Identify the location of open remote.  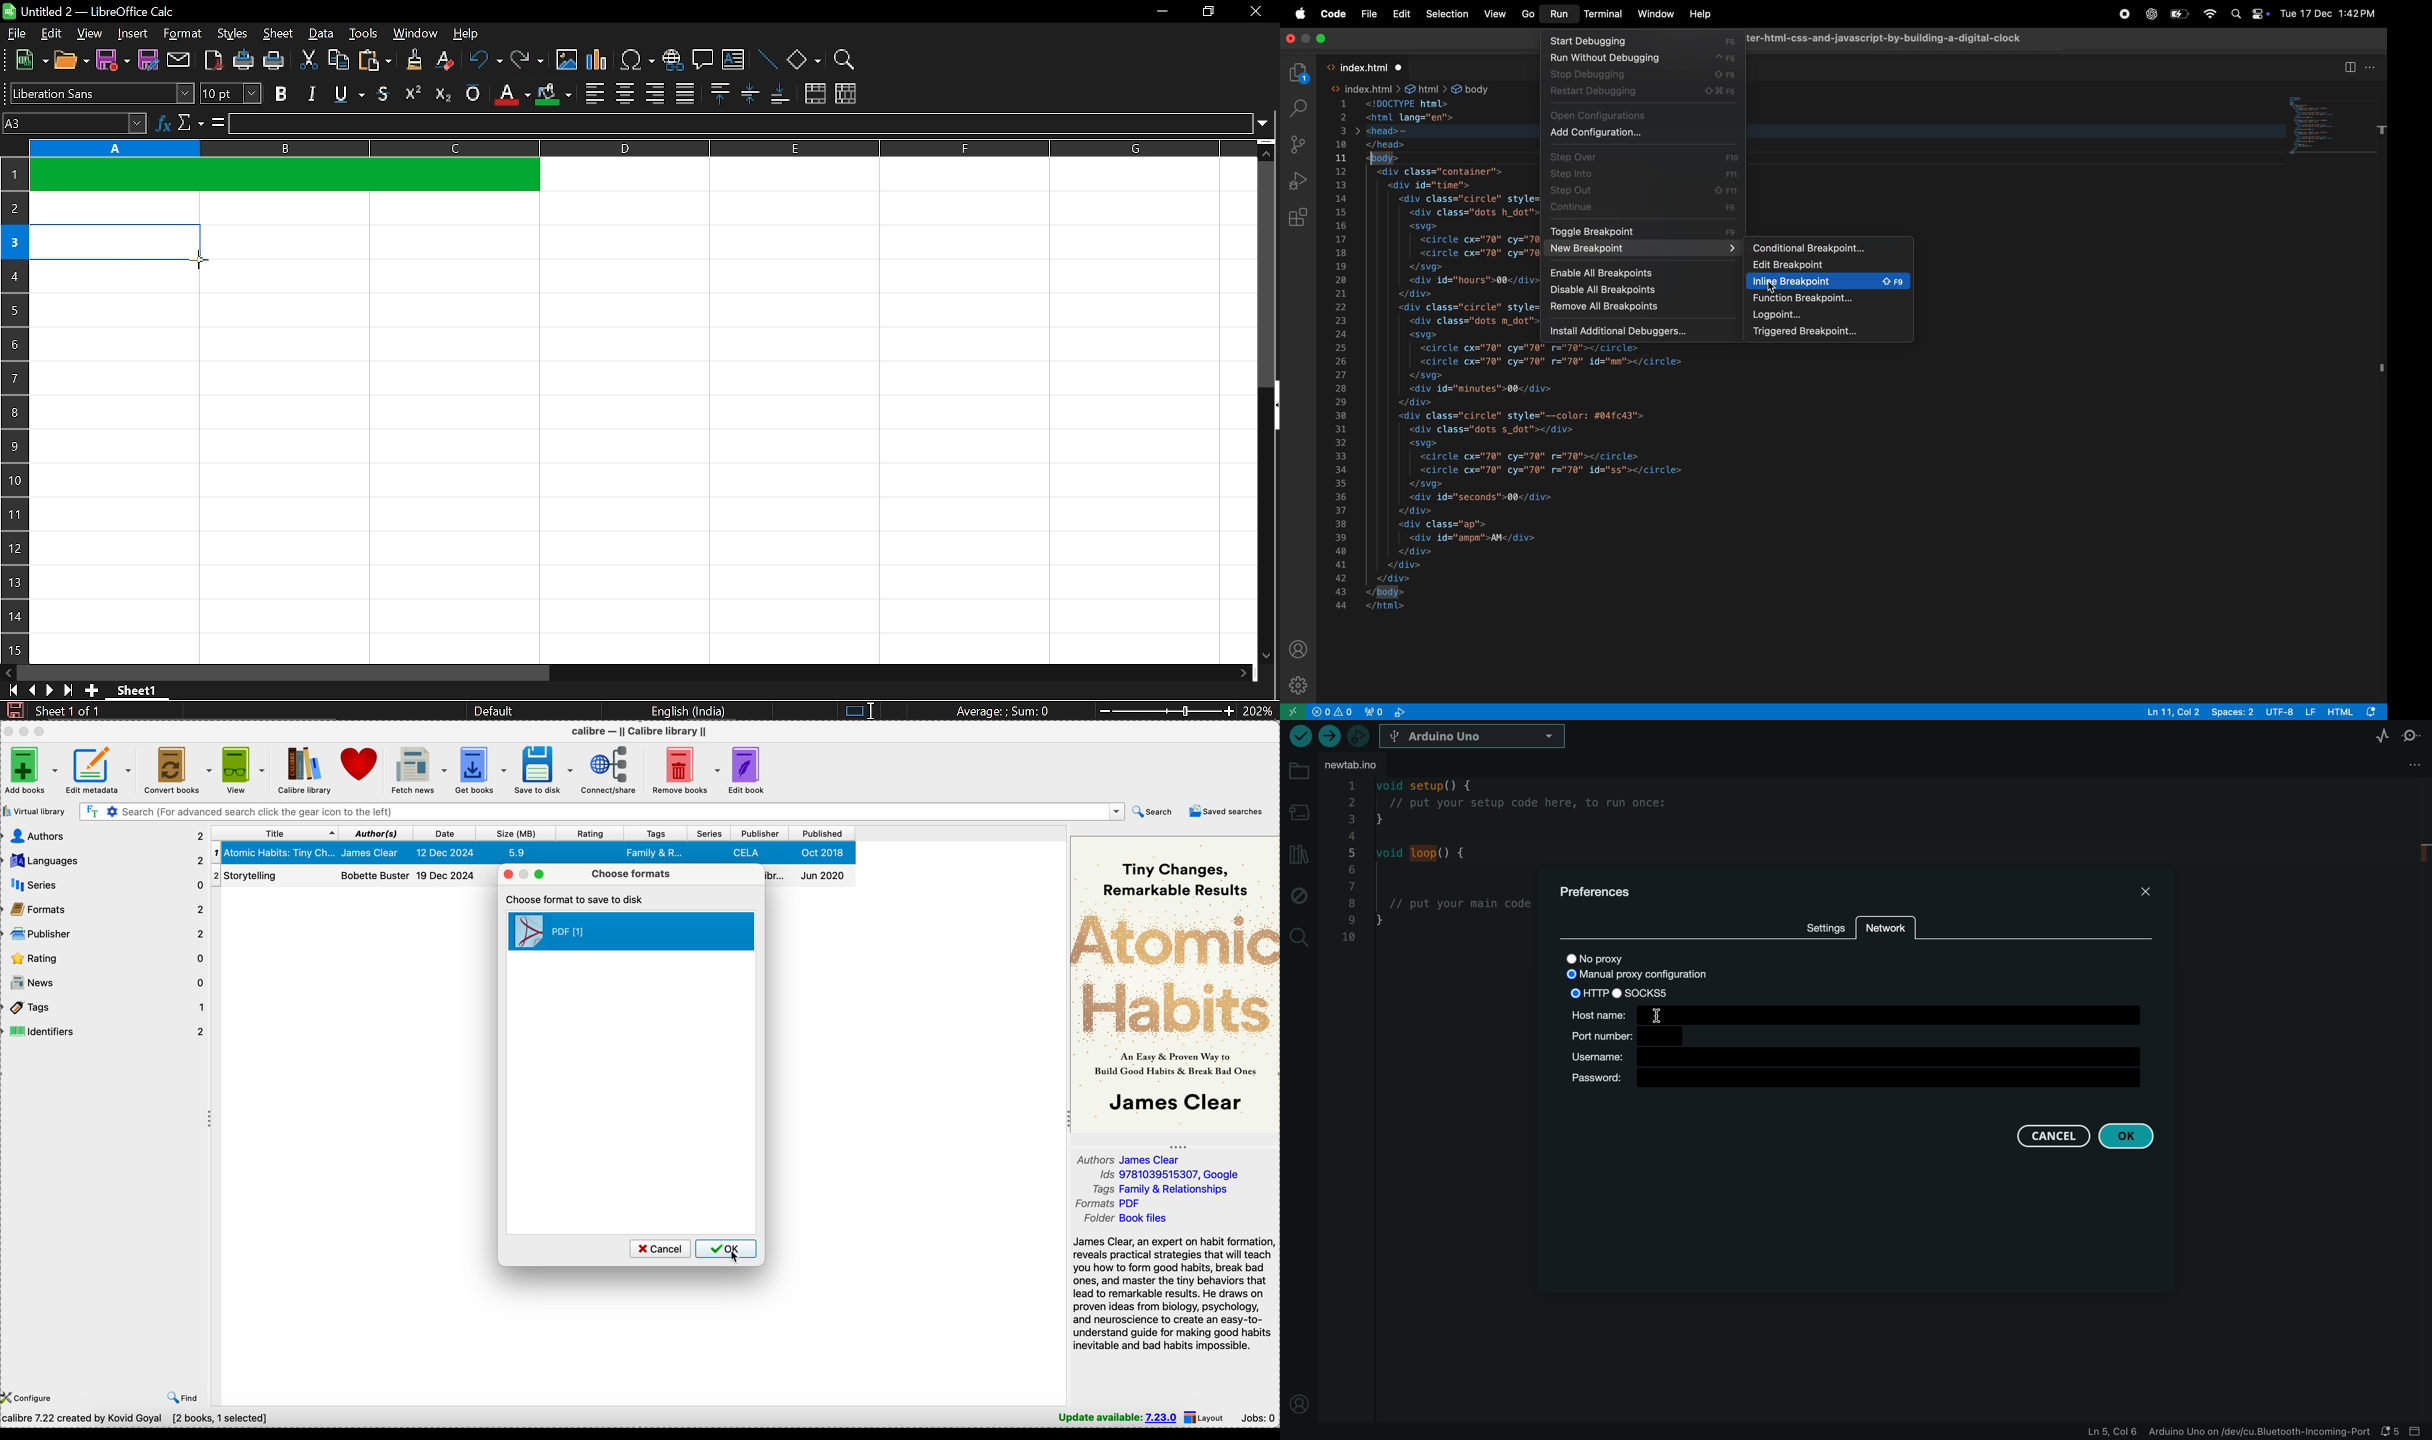
(1293, 711).